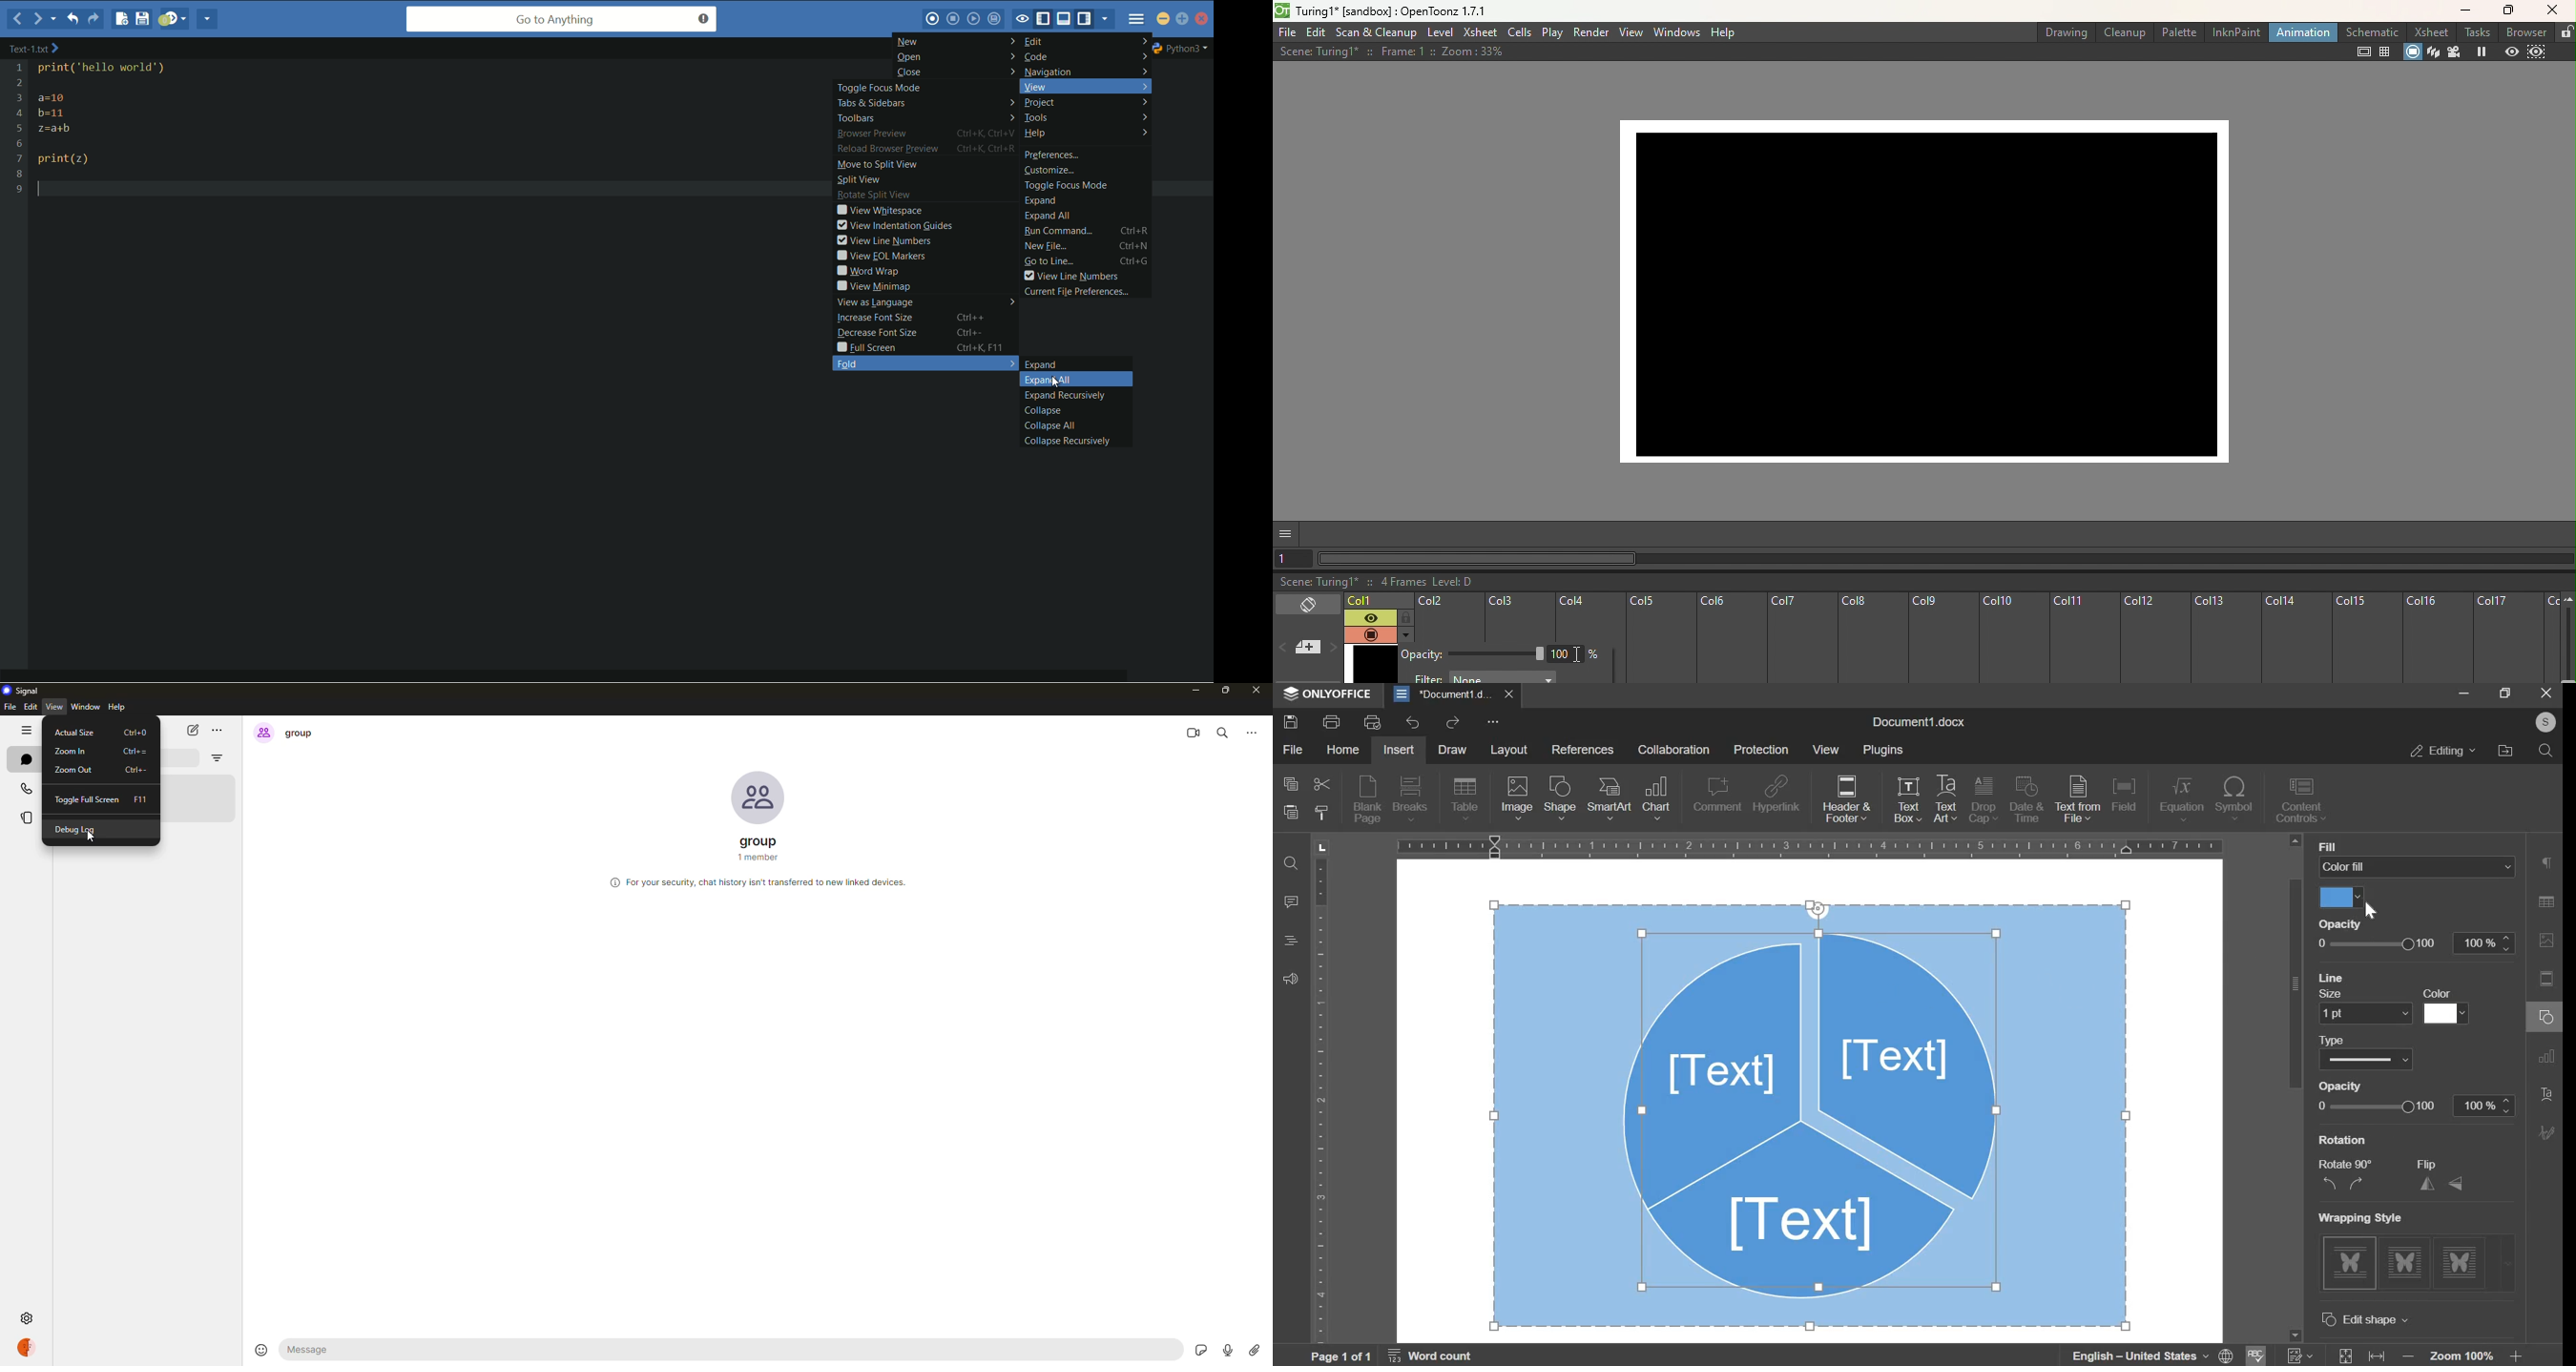 Image resolution: width=2576 pixels, height=1372 pixels. I want to click on undo, so click(1413, 723).